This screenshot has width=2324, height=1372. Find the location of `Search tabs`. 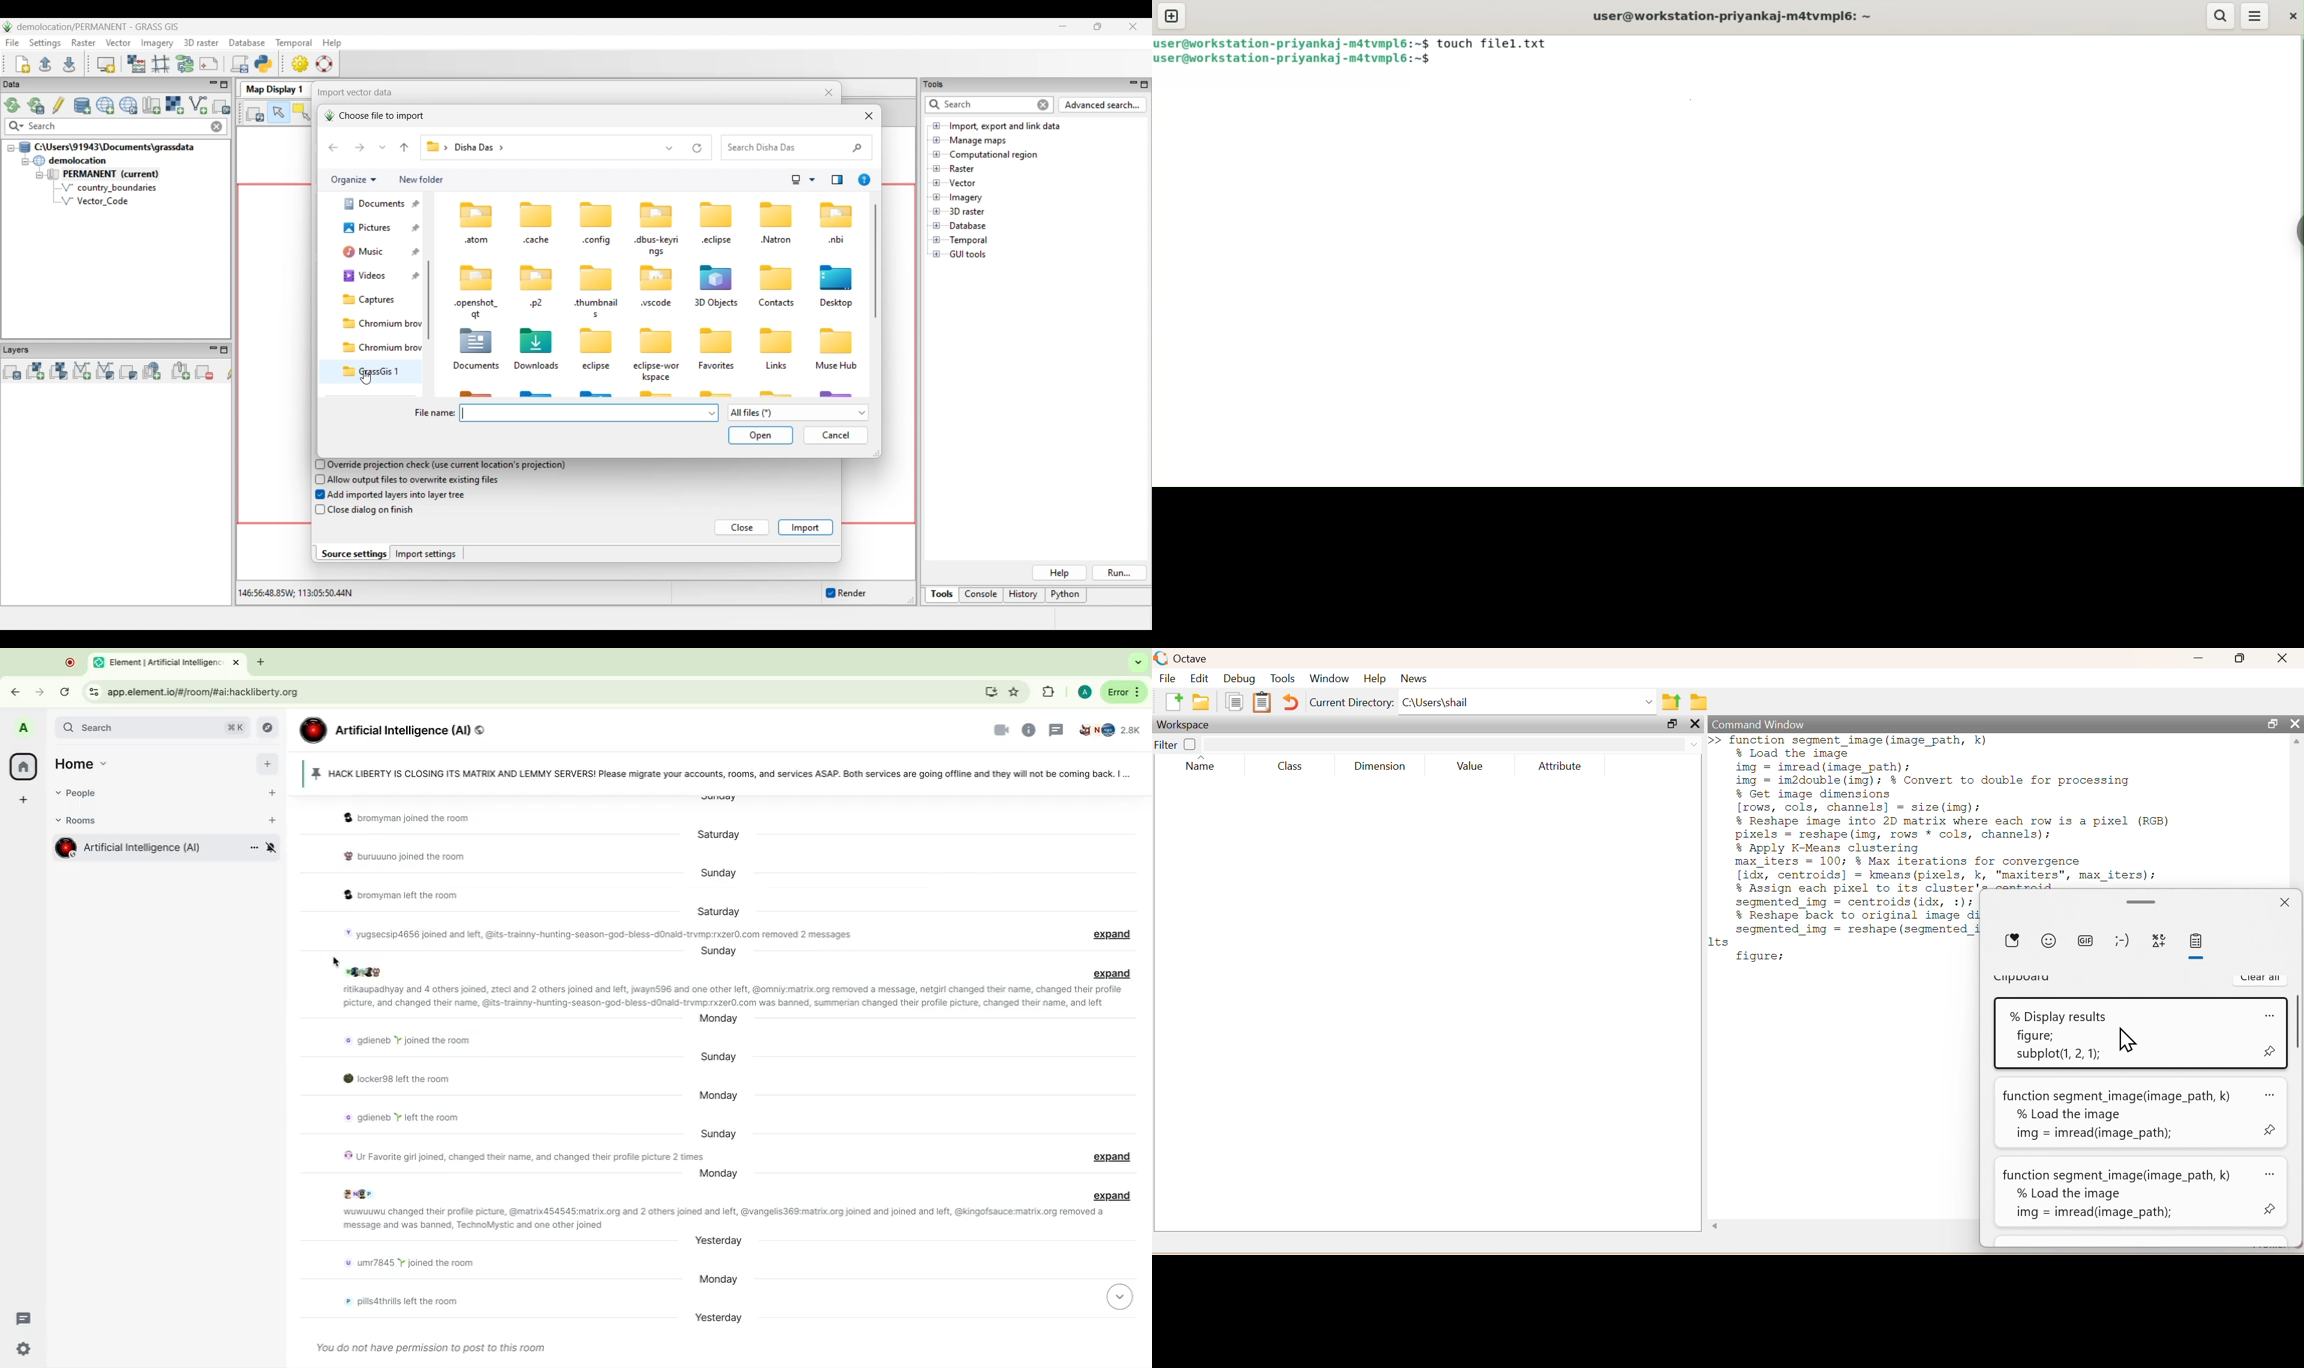

Search tabs is located at coordinates (1140, 663).